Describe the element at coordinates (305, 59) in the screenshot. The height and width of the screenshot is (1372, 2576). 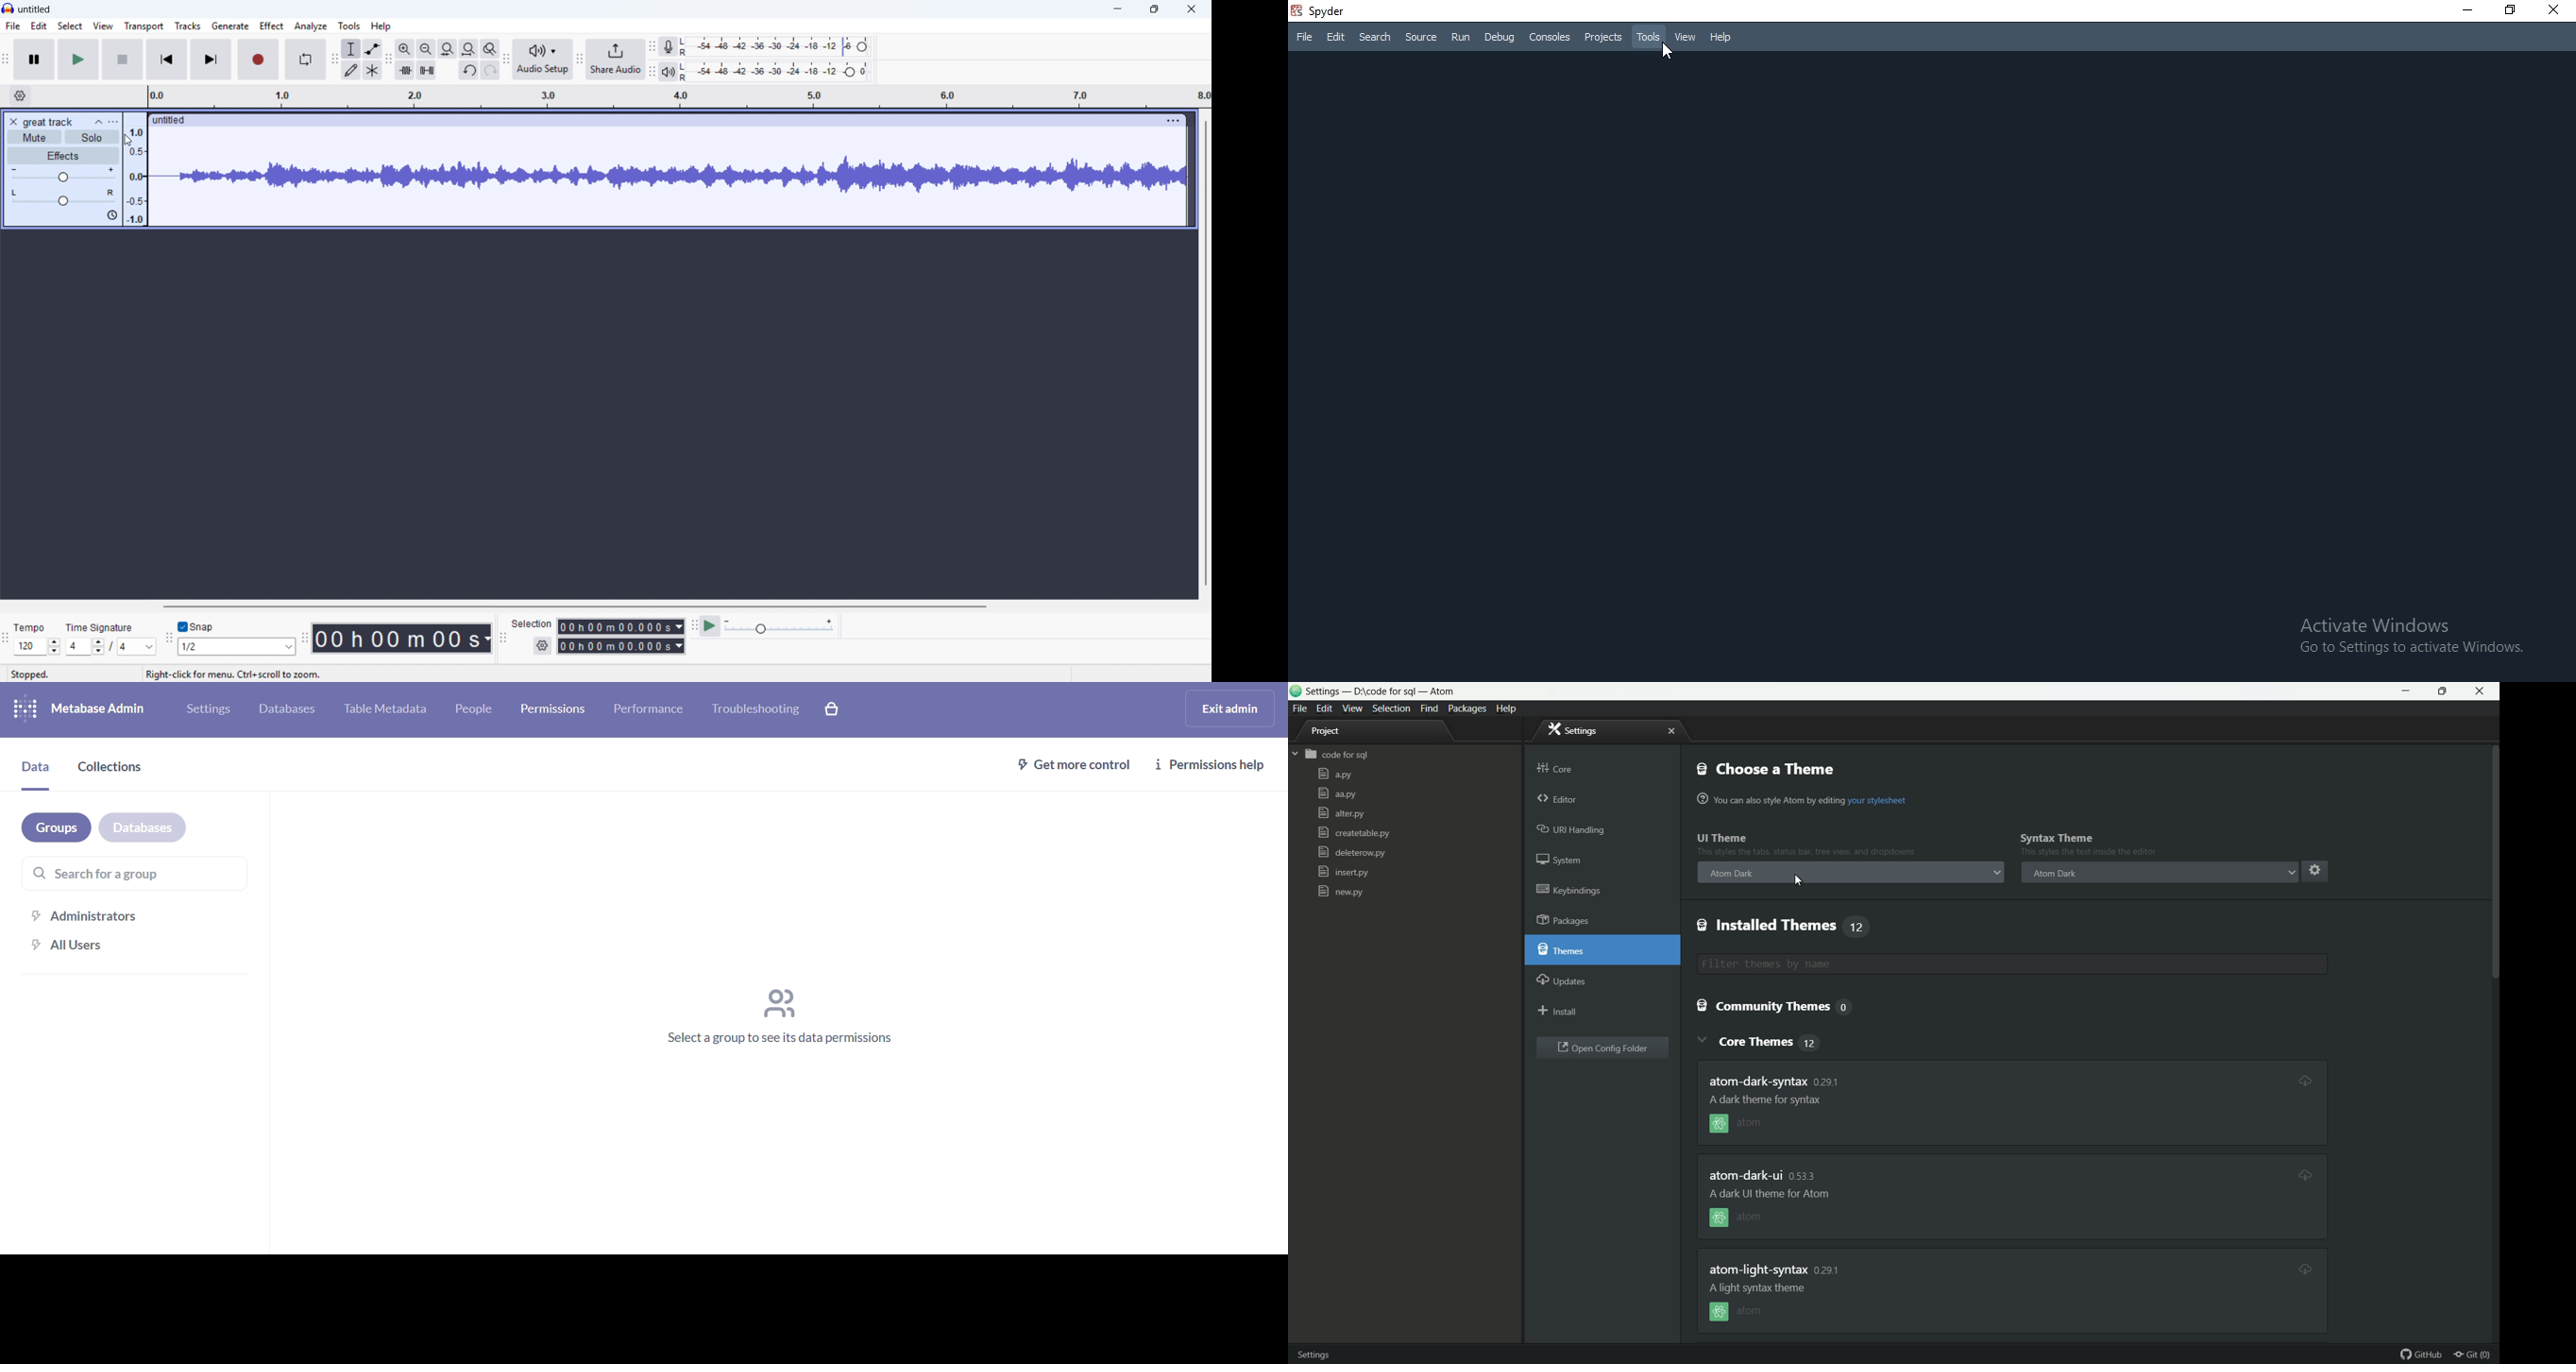
I see `Enable looping ` at that location.